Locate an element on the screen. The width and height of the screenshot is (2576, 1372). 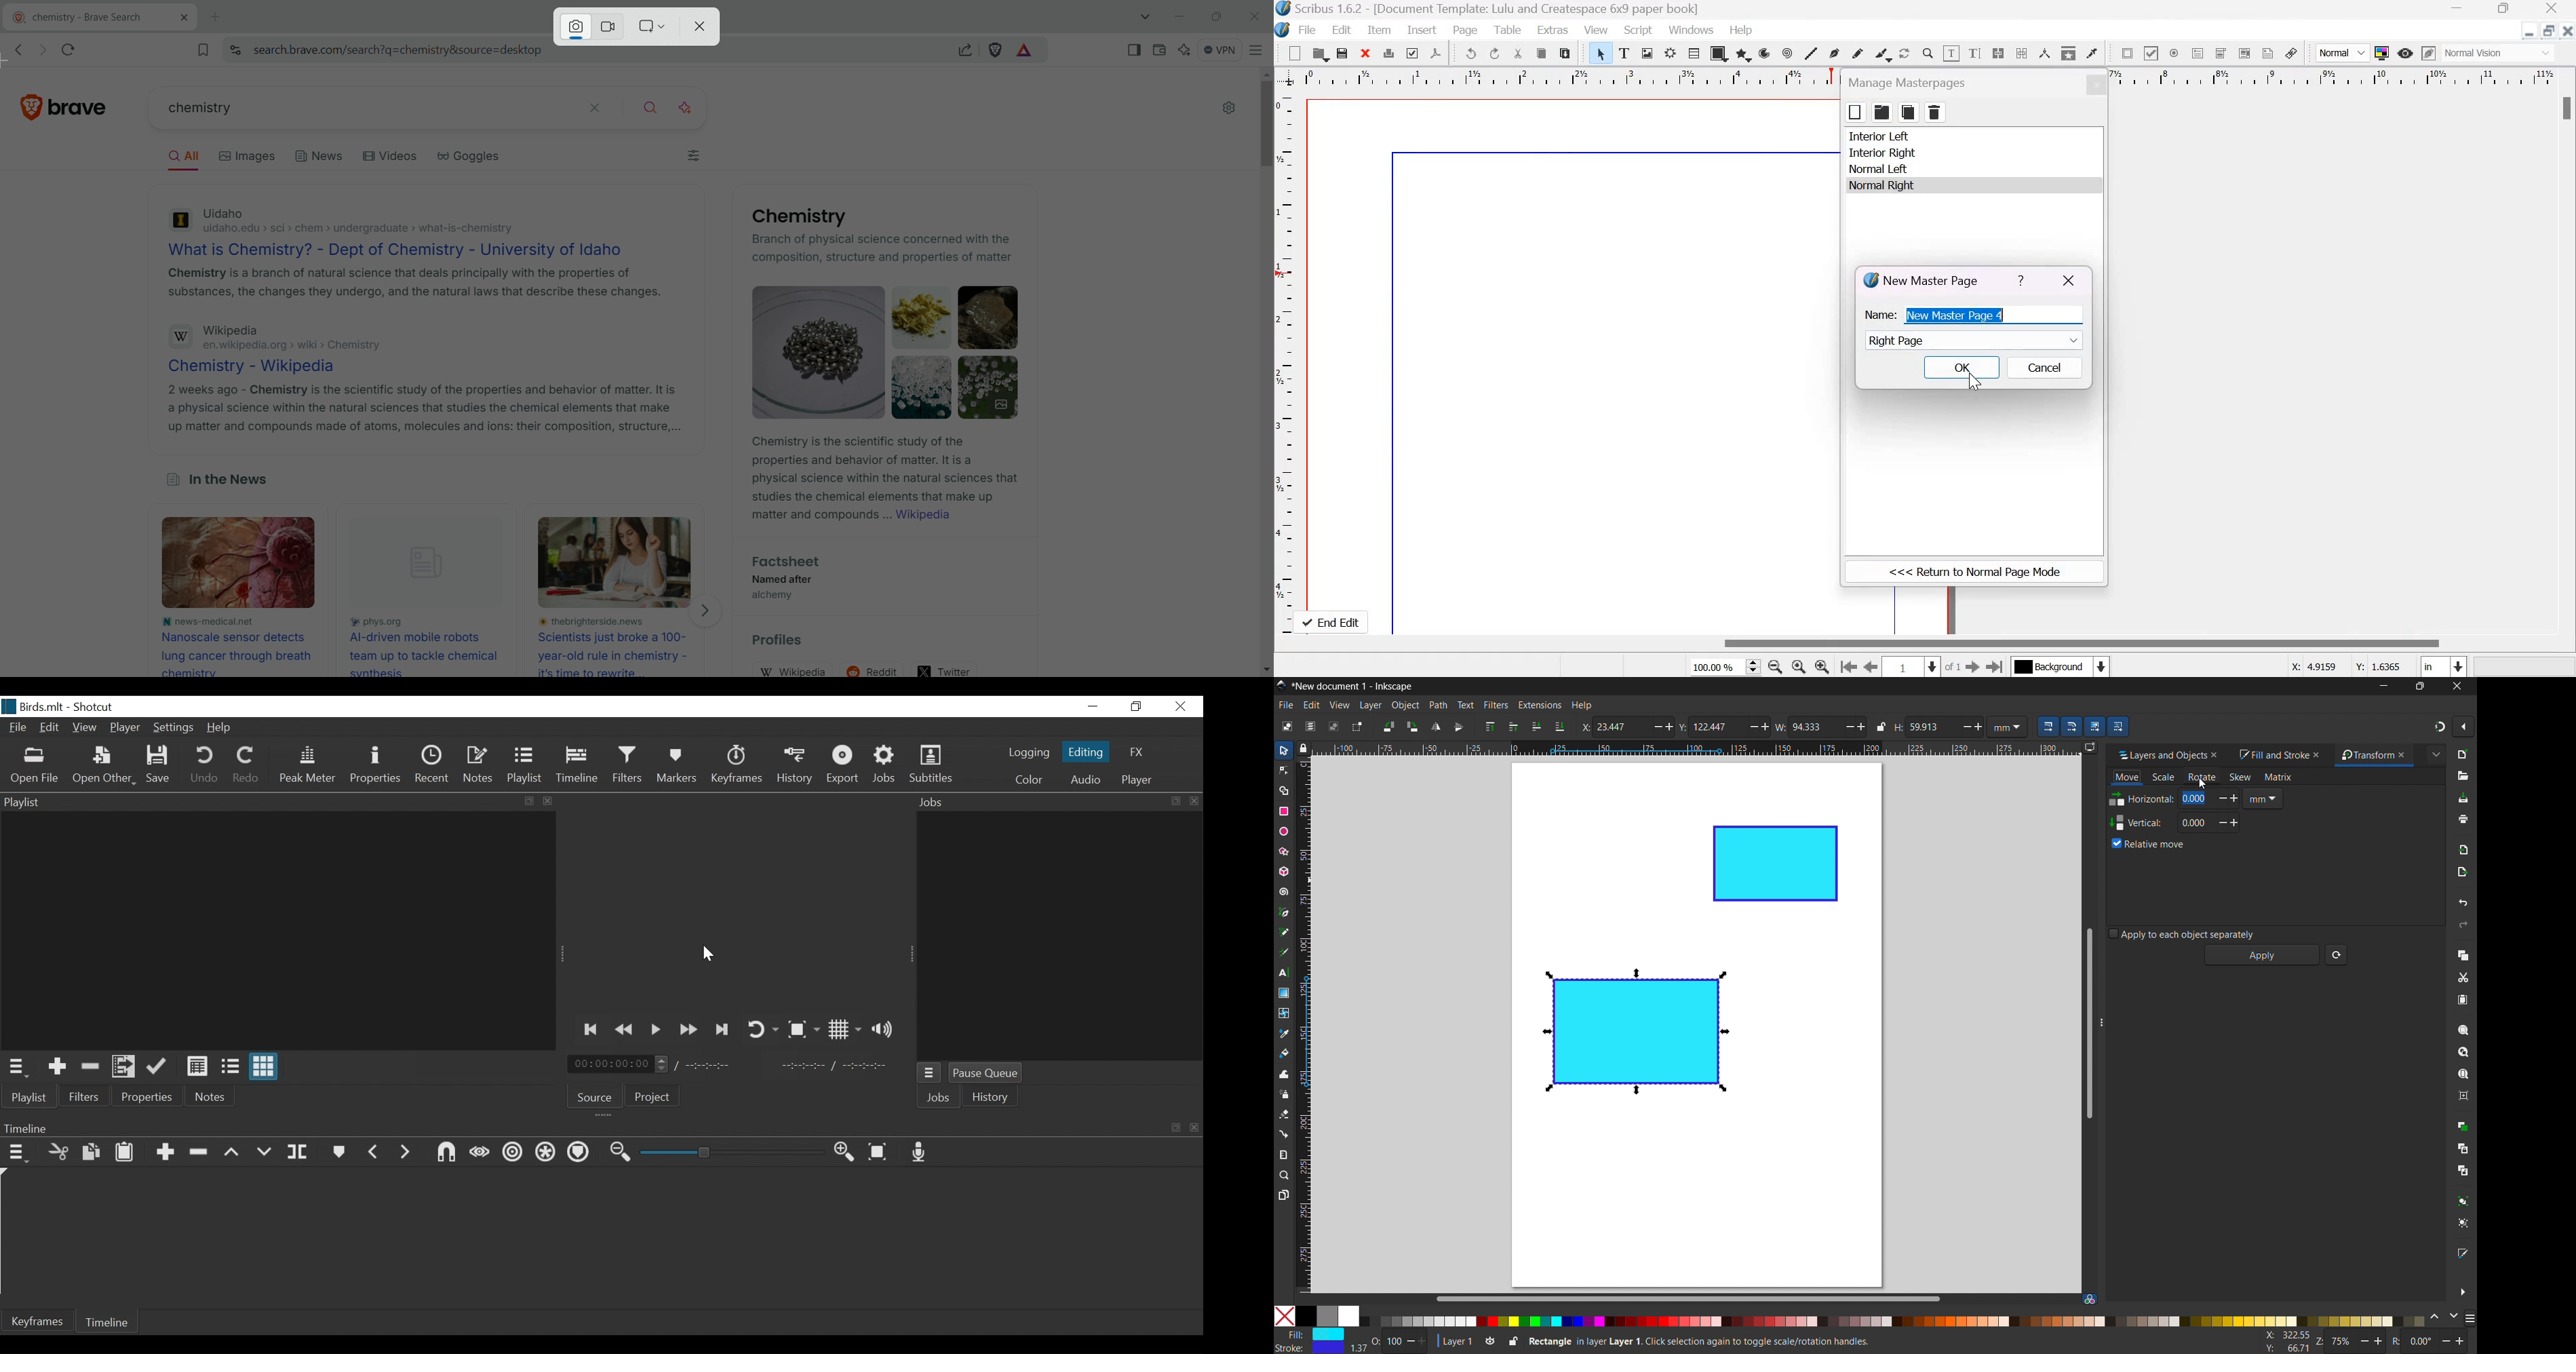
3D box tool is located at coordinates (1283, 871).